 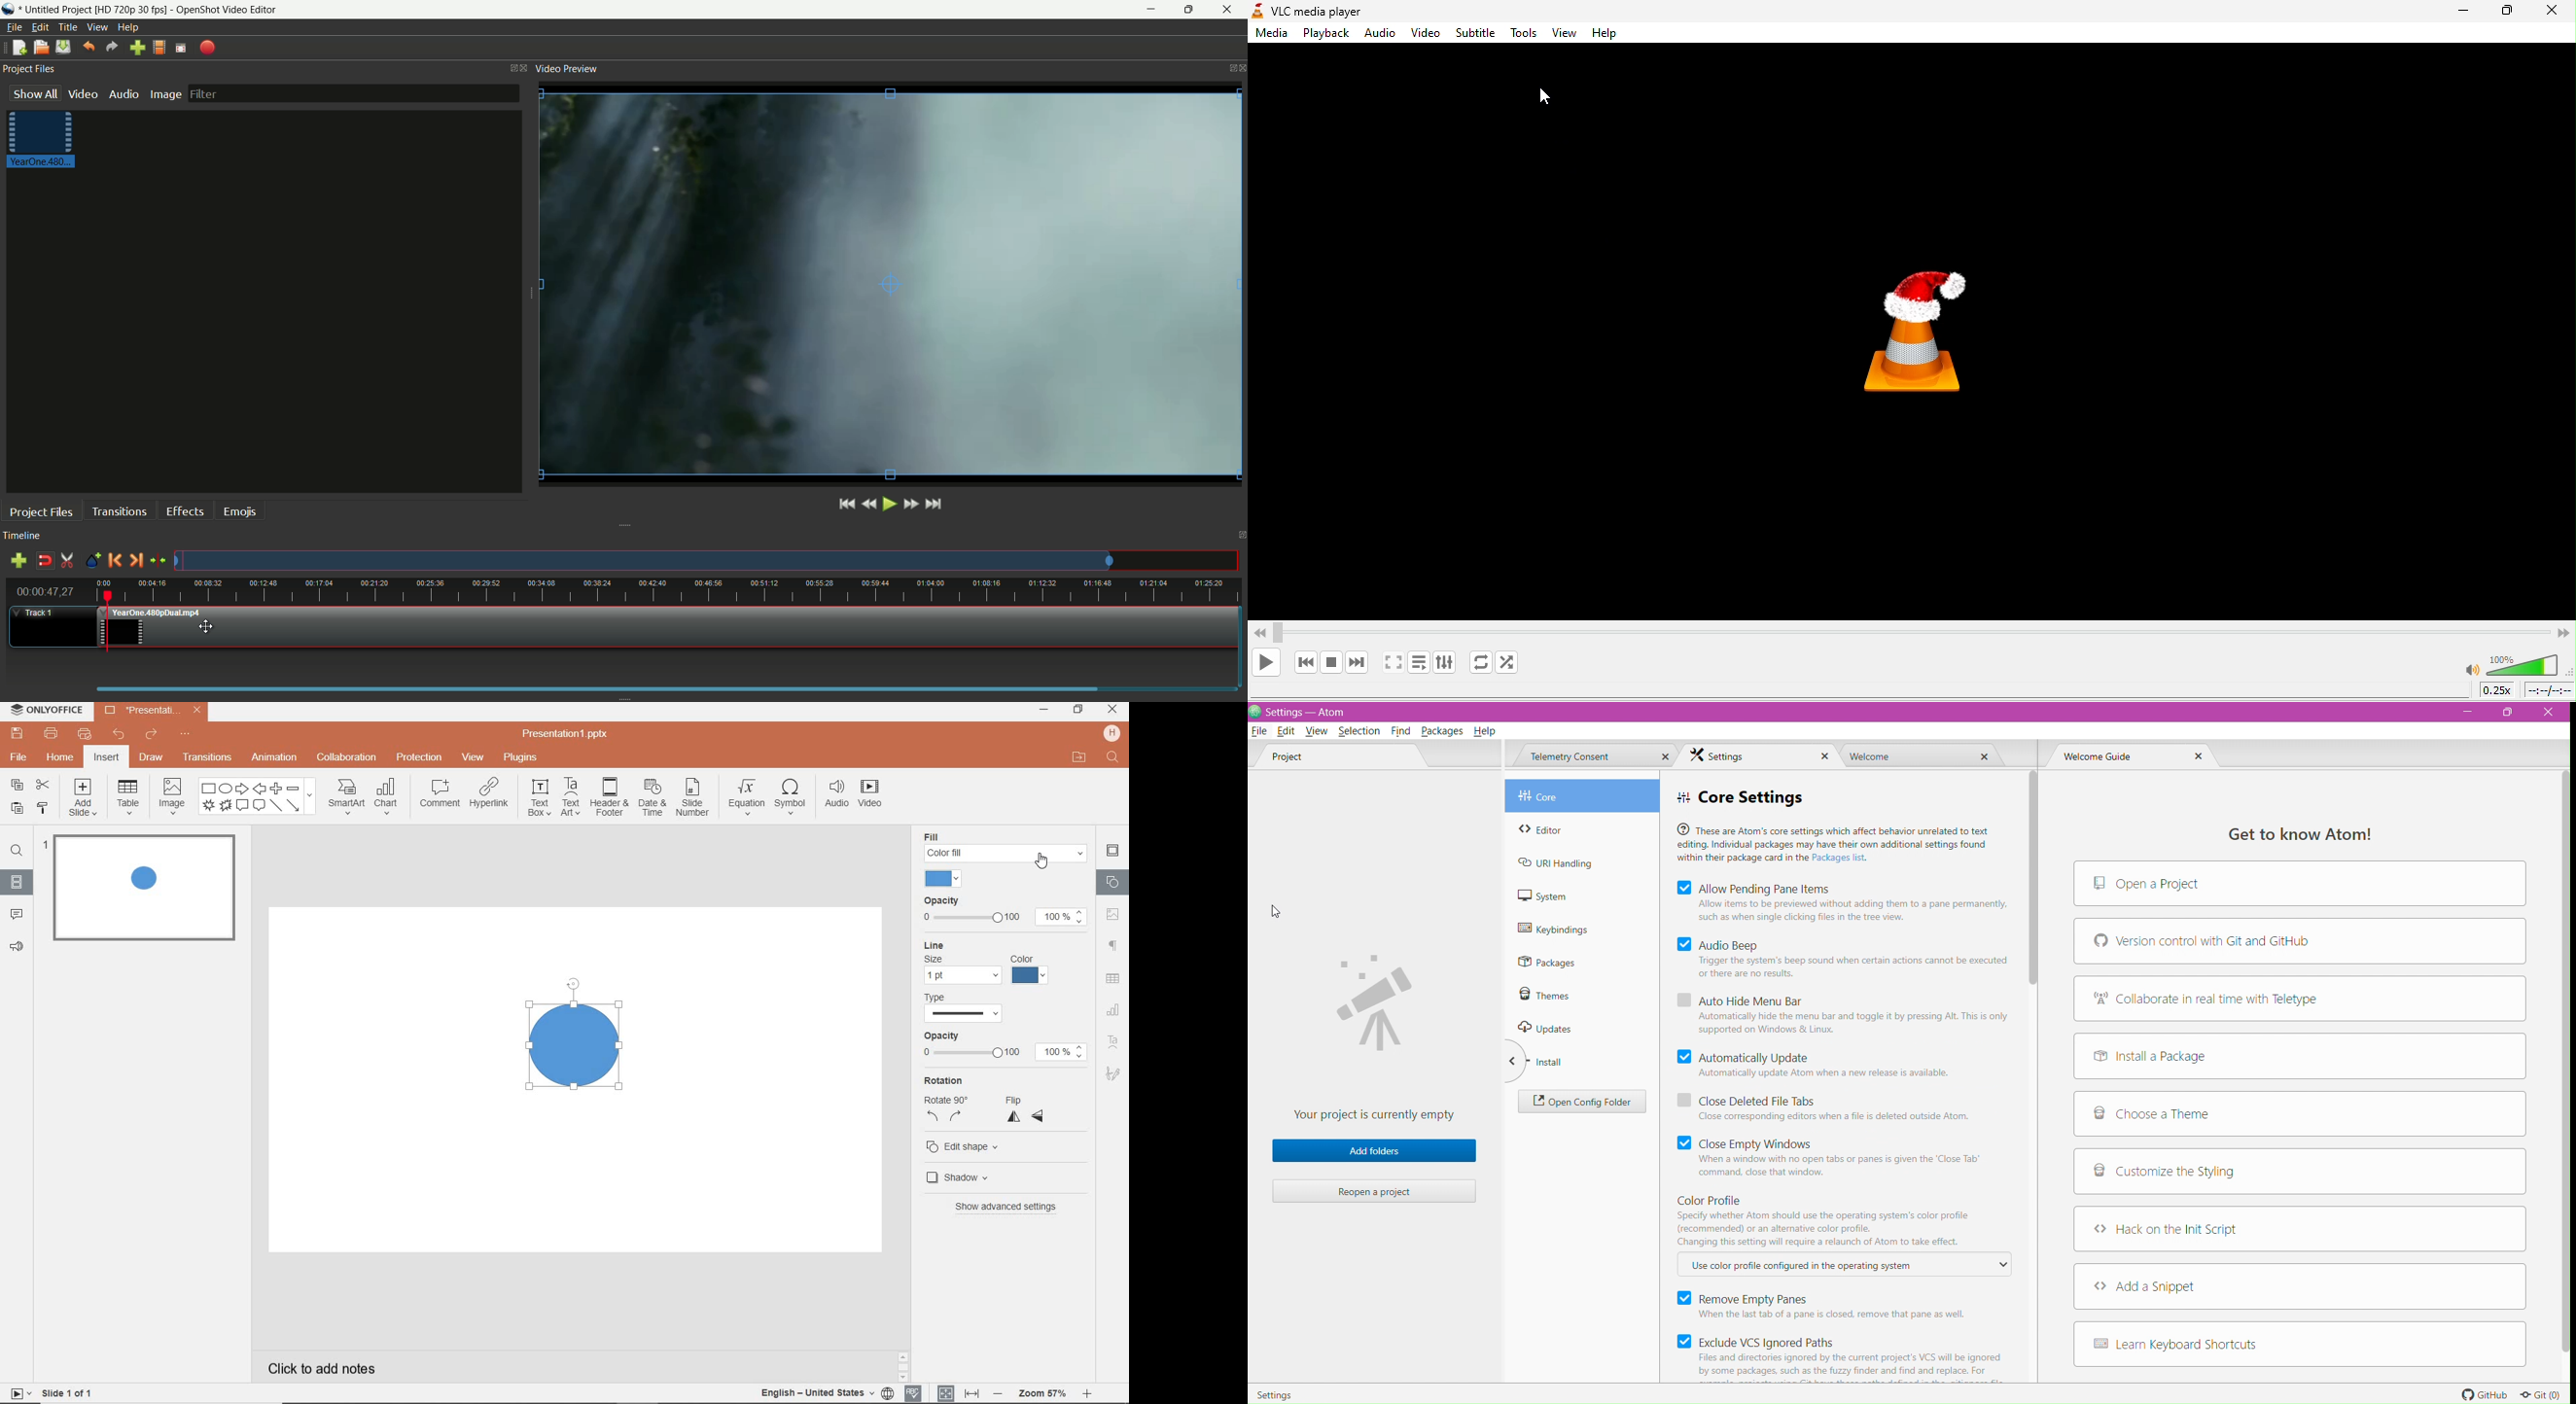 I want to click on plugins, so click(x=522, y=758).